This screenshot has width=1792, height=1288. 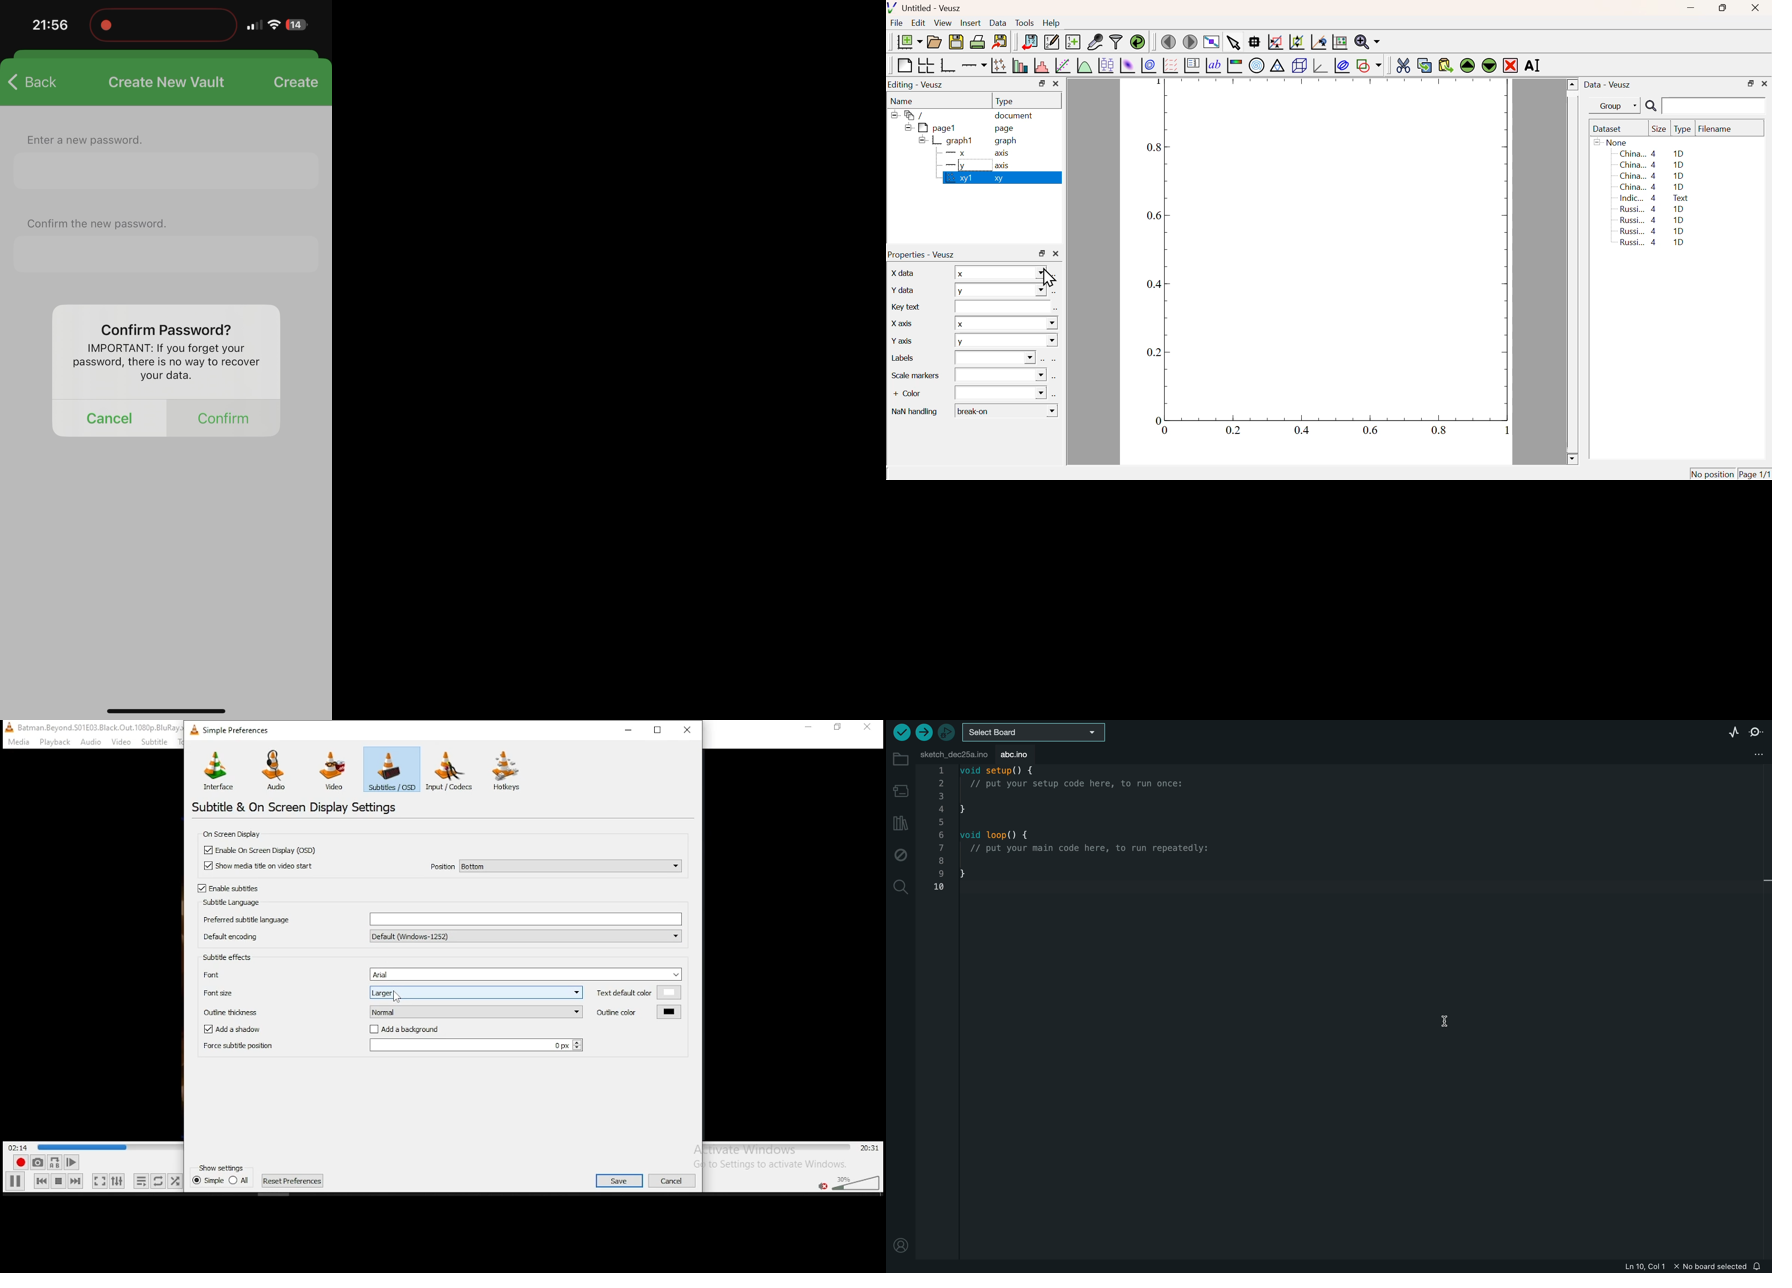 What do you see at coordinates (900, 759) in the screenshot?
I see `folder` at bounding box center [900, 759].